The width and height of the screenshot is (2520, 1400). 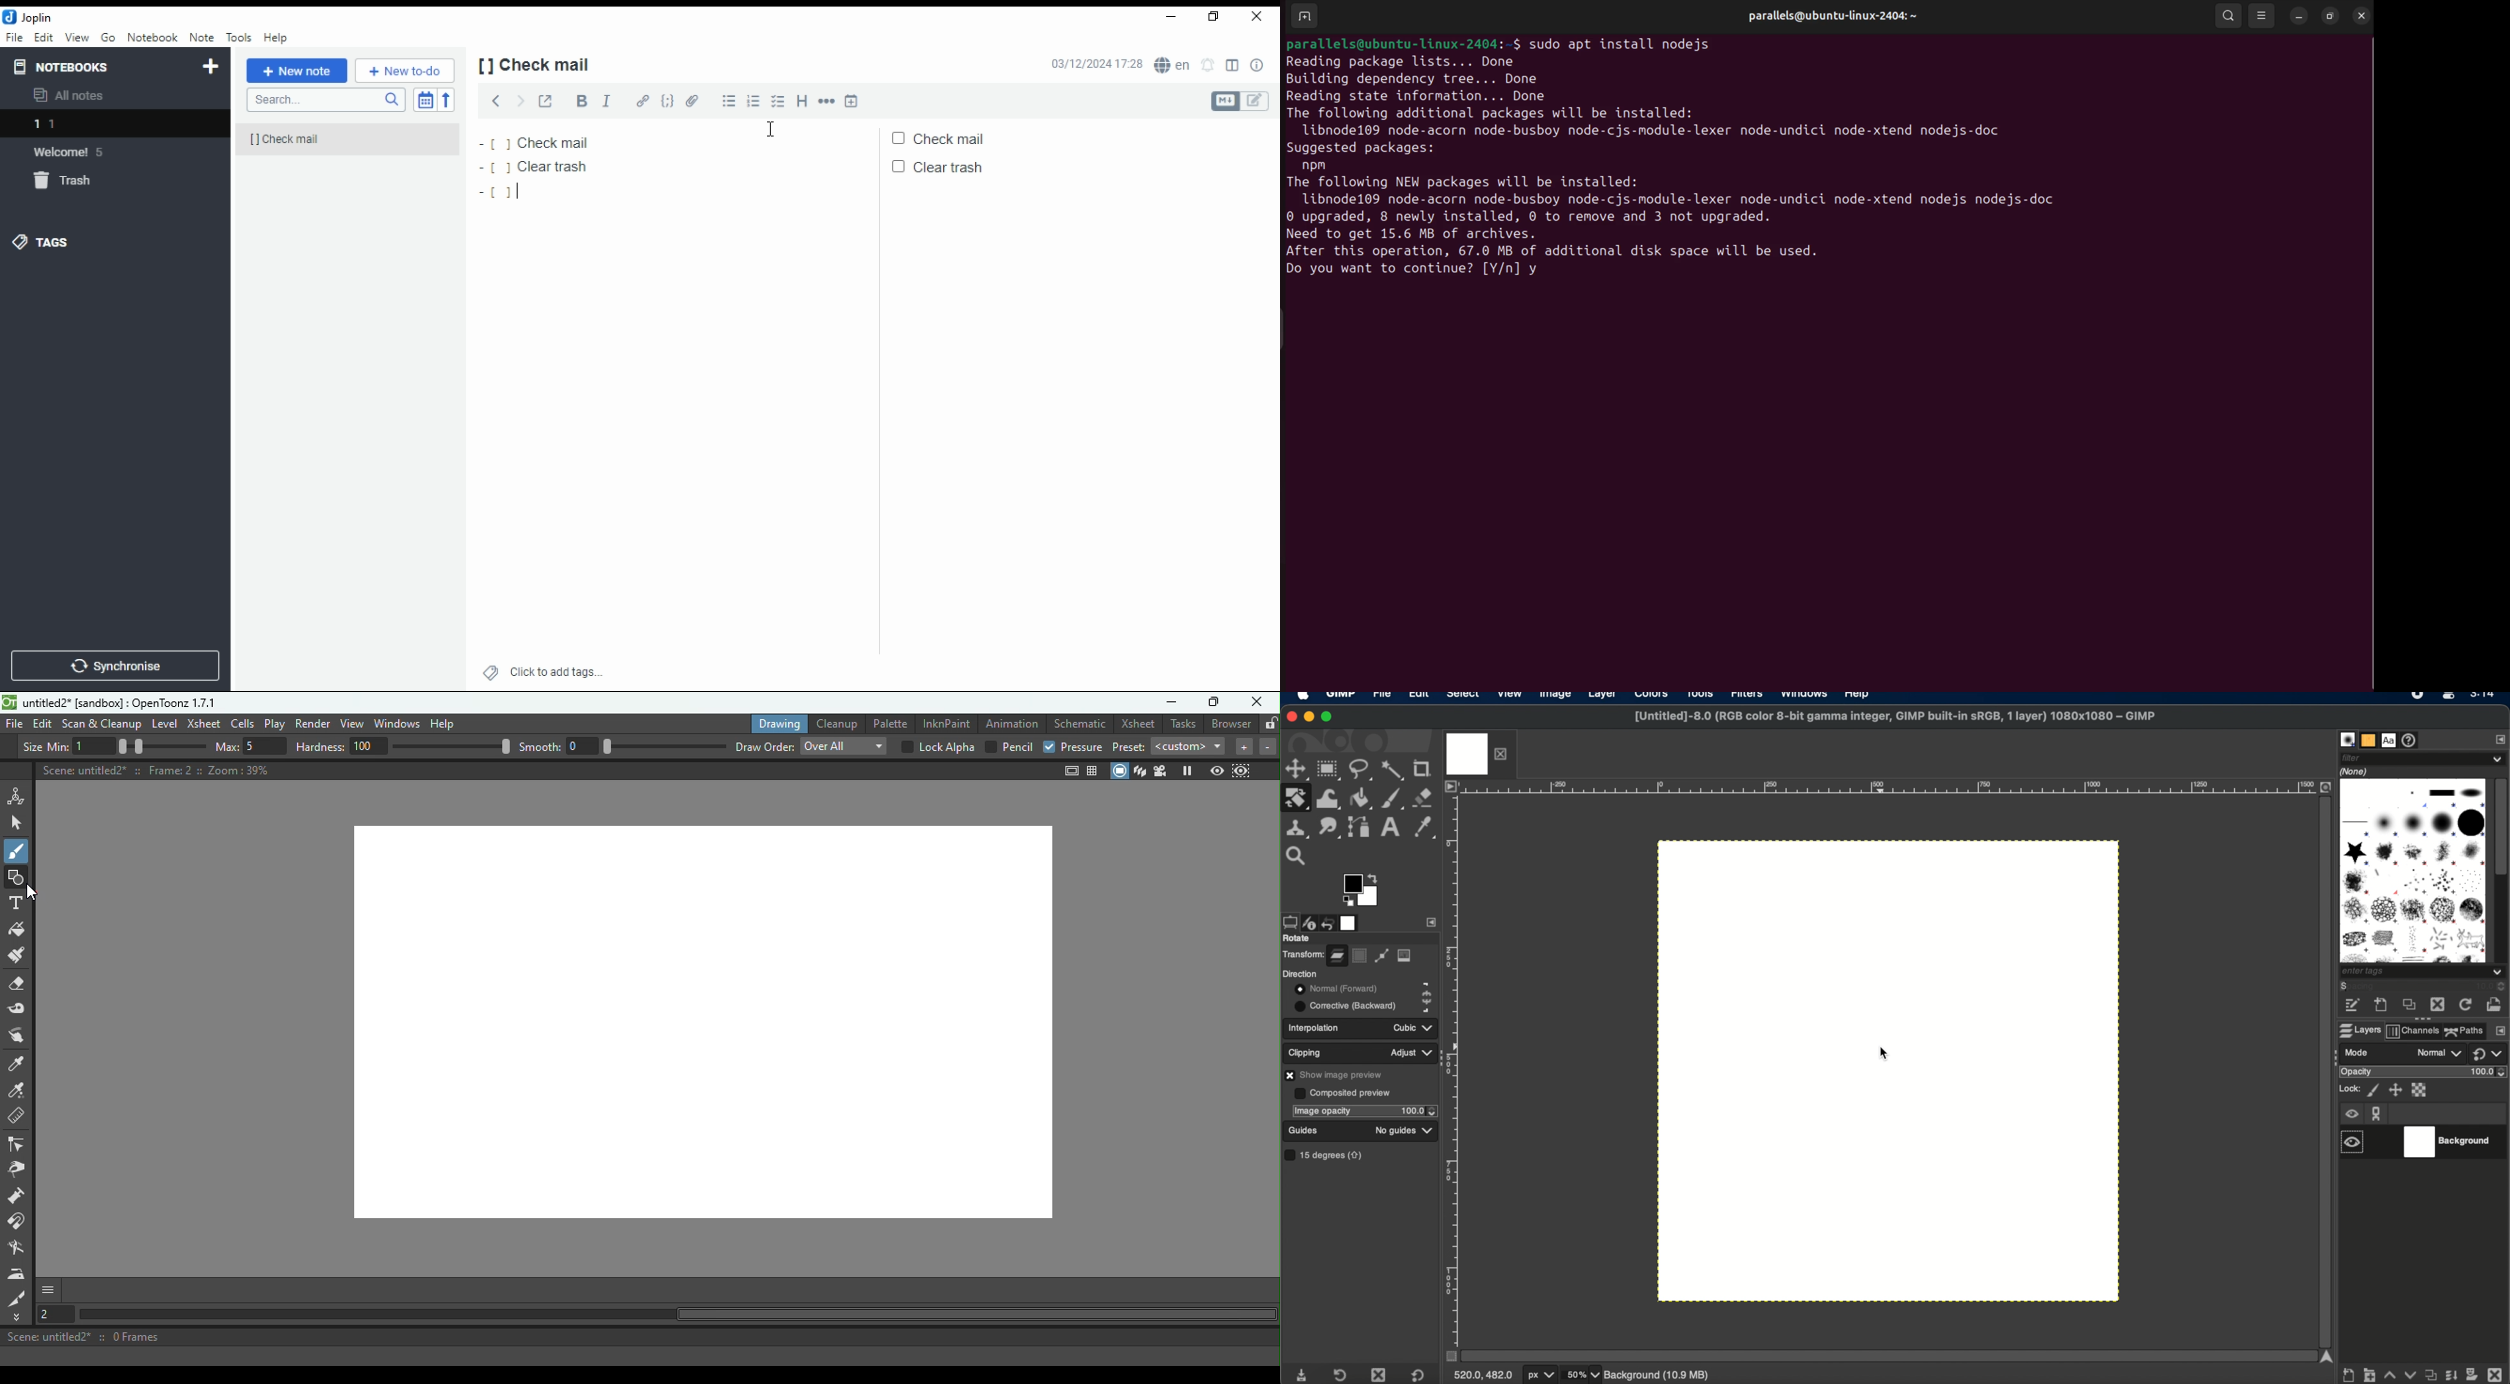 What do you see at coordinates (852, 101) in the screenshot?
I see `insert time` at bounding box center [852, 101].